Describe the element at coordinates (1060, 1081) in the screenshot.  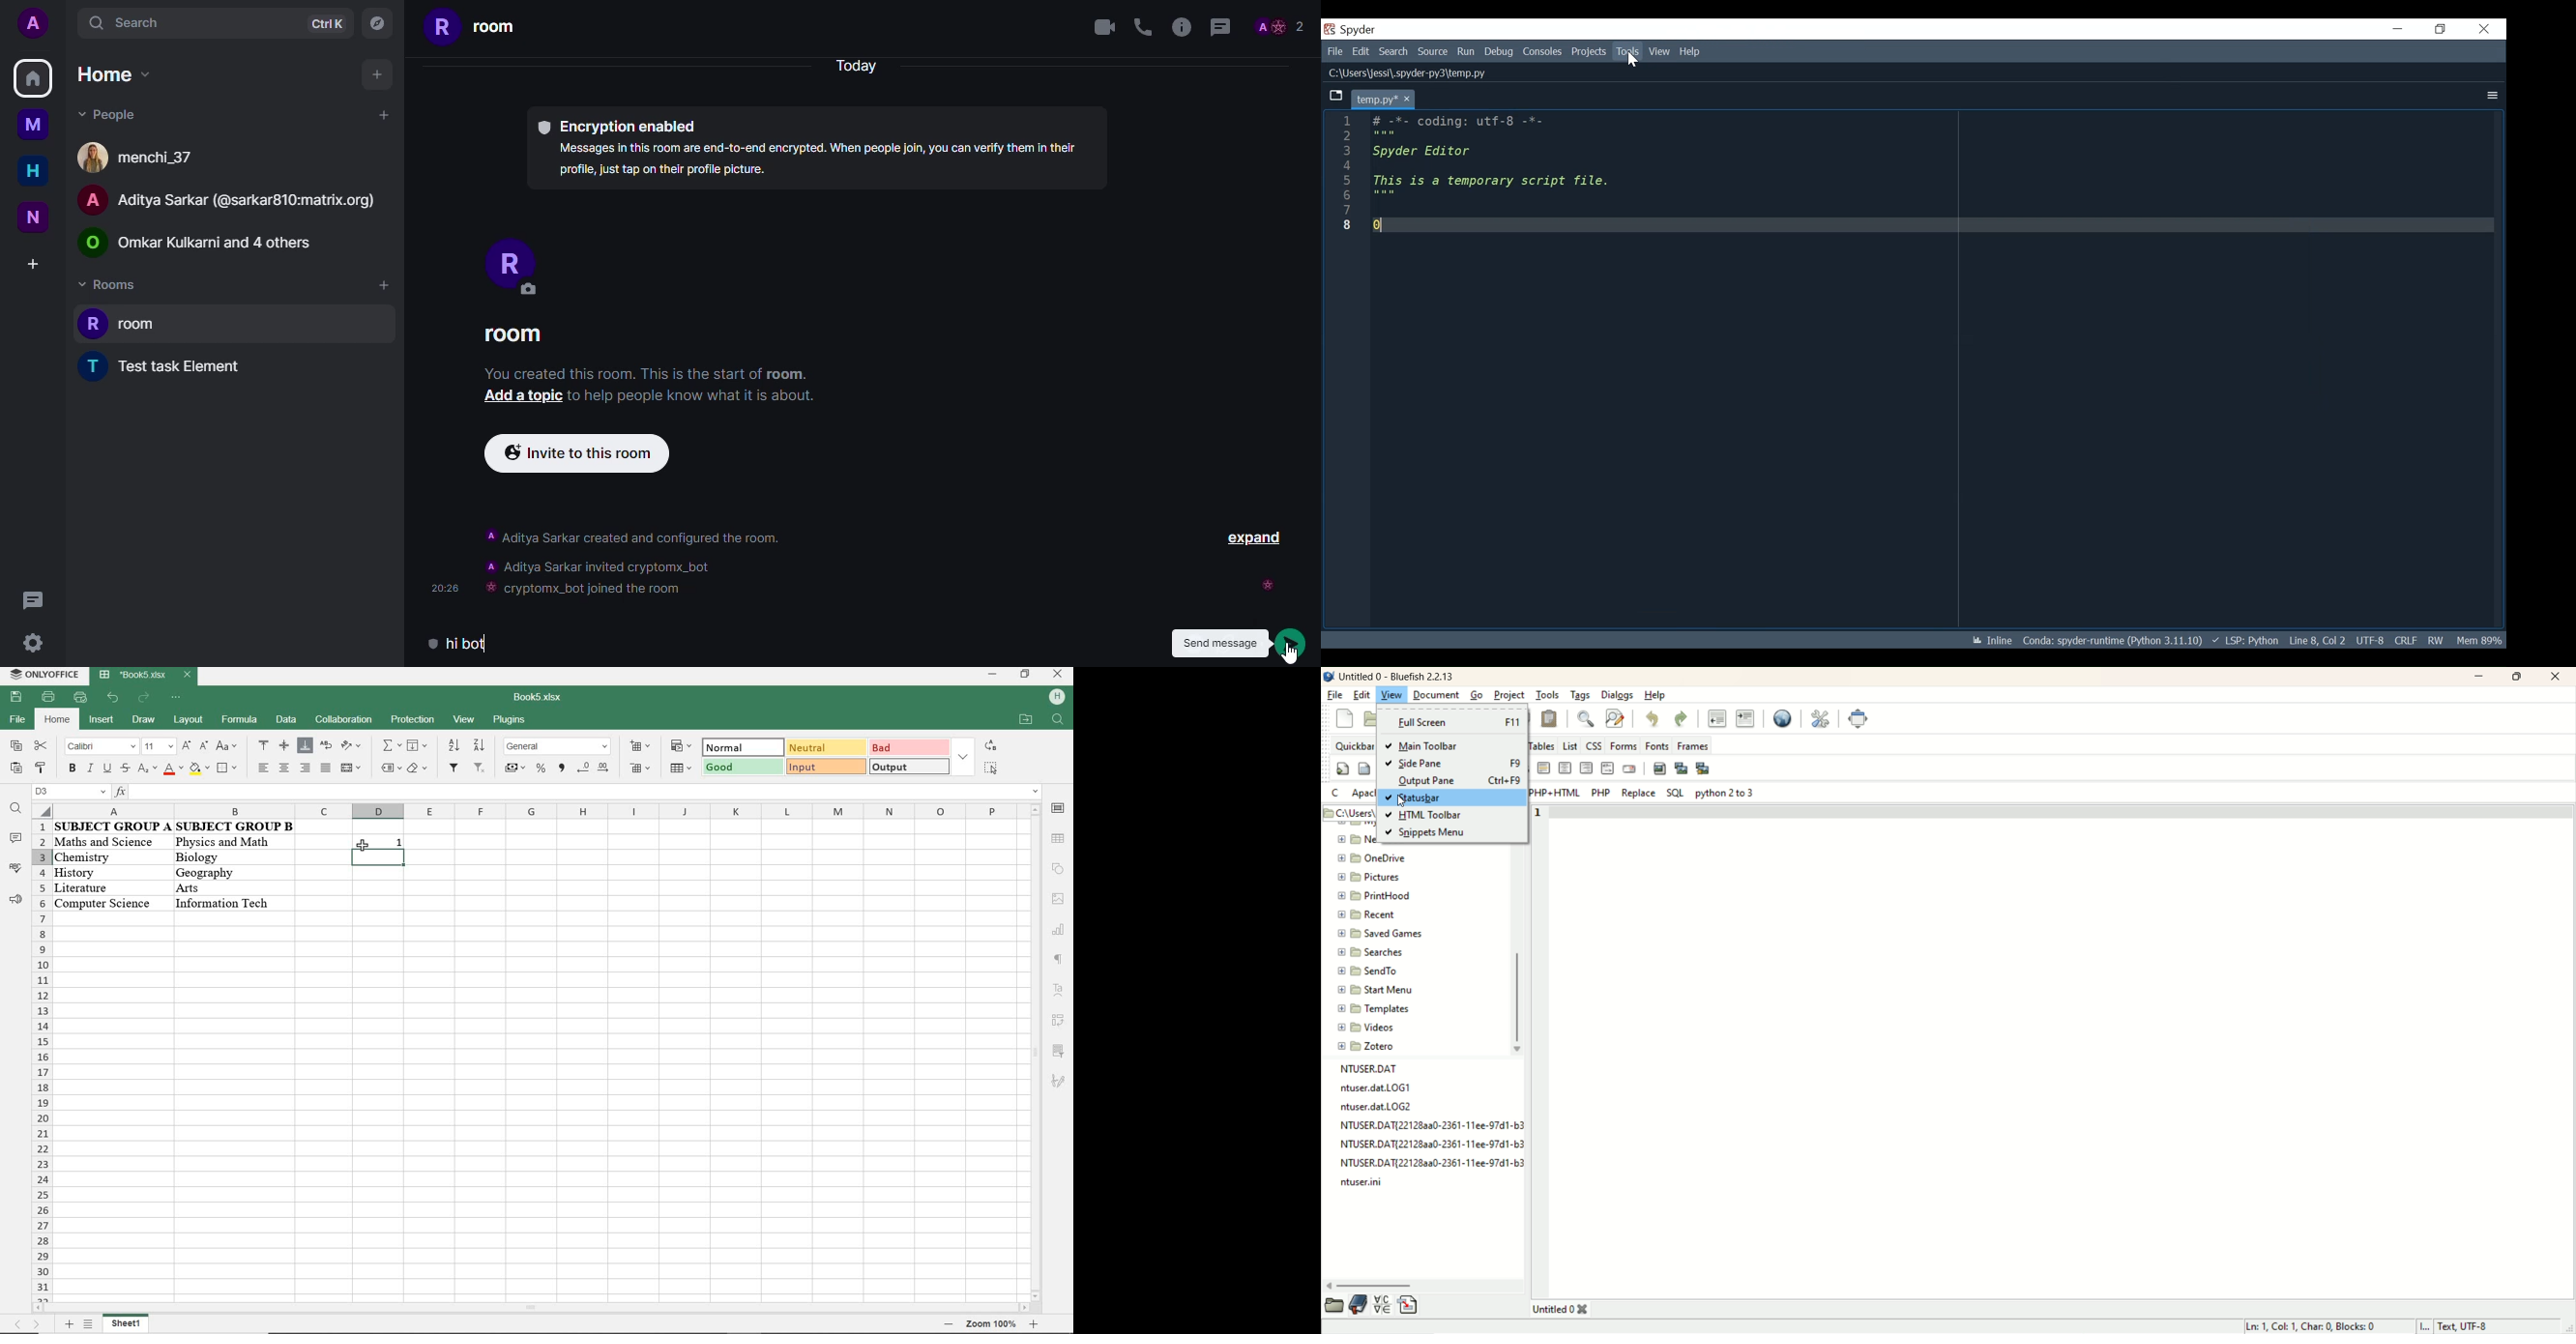
I see `sign` at that location.